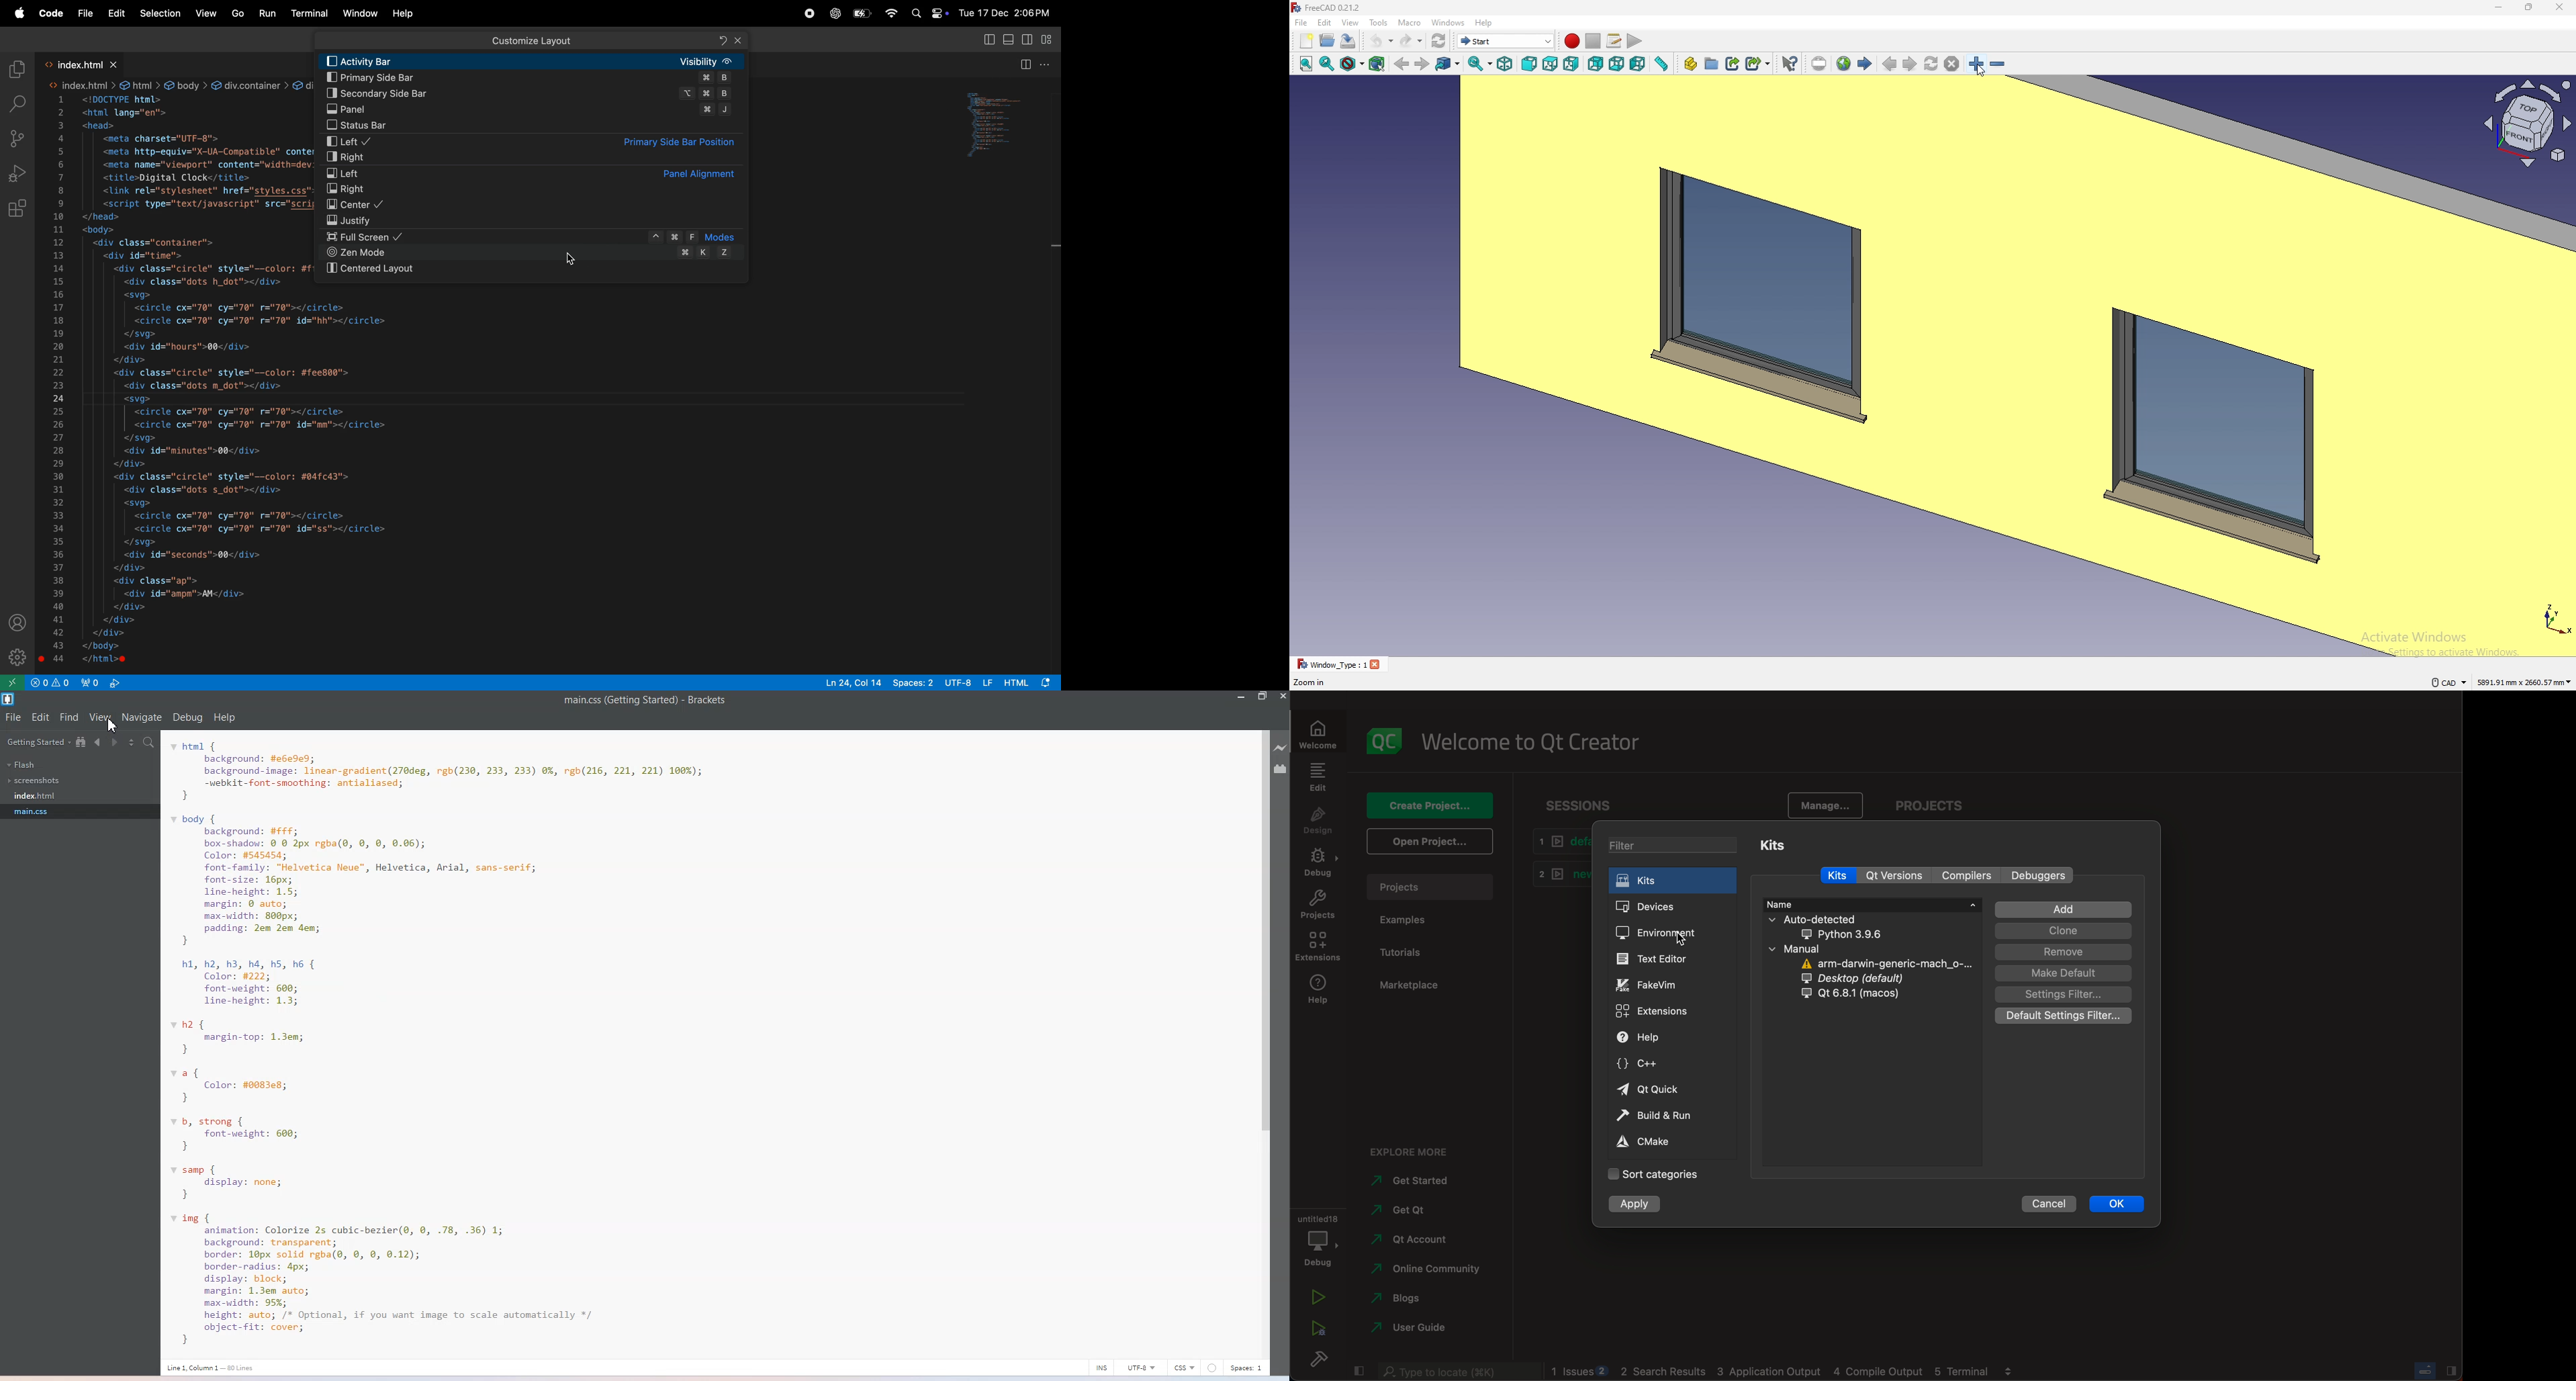  Describe the element at coordinates (1411, 22) in the screenshot. I see `macro` at that location.